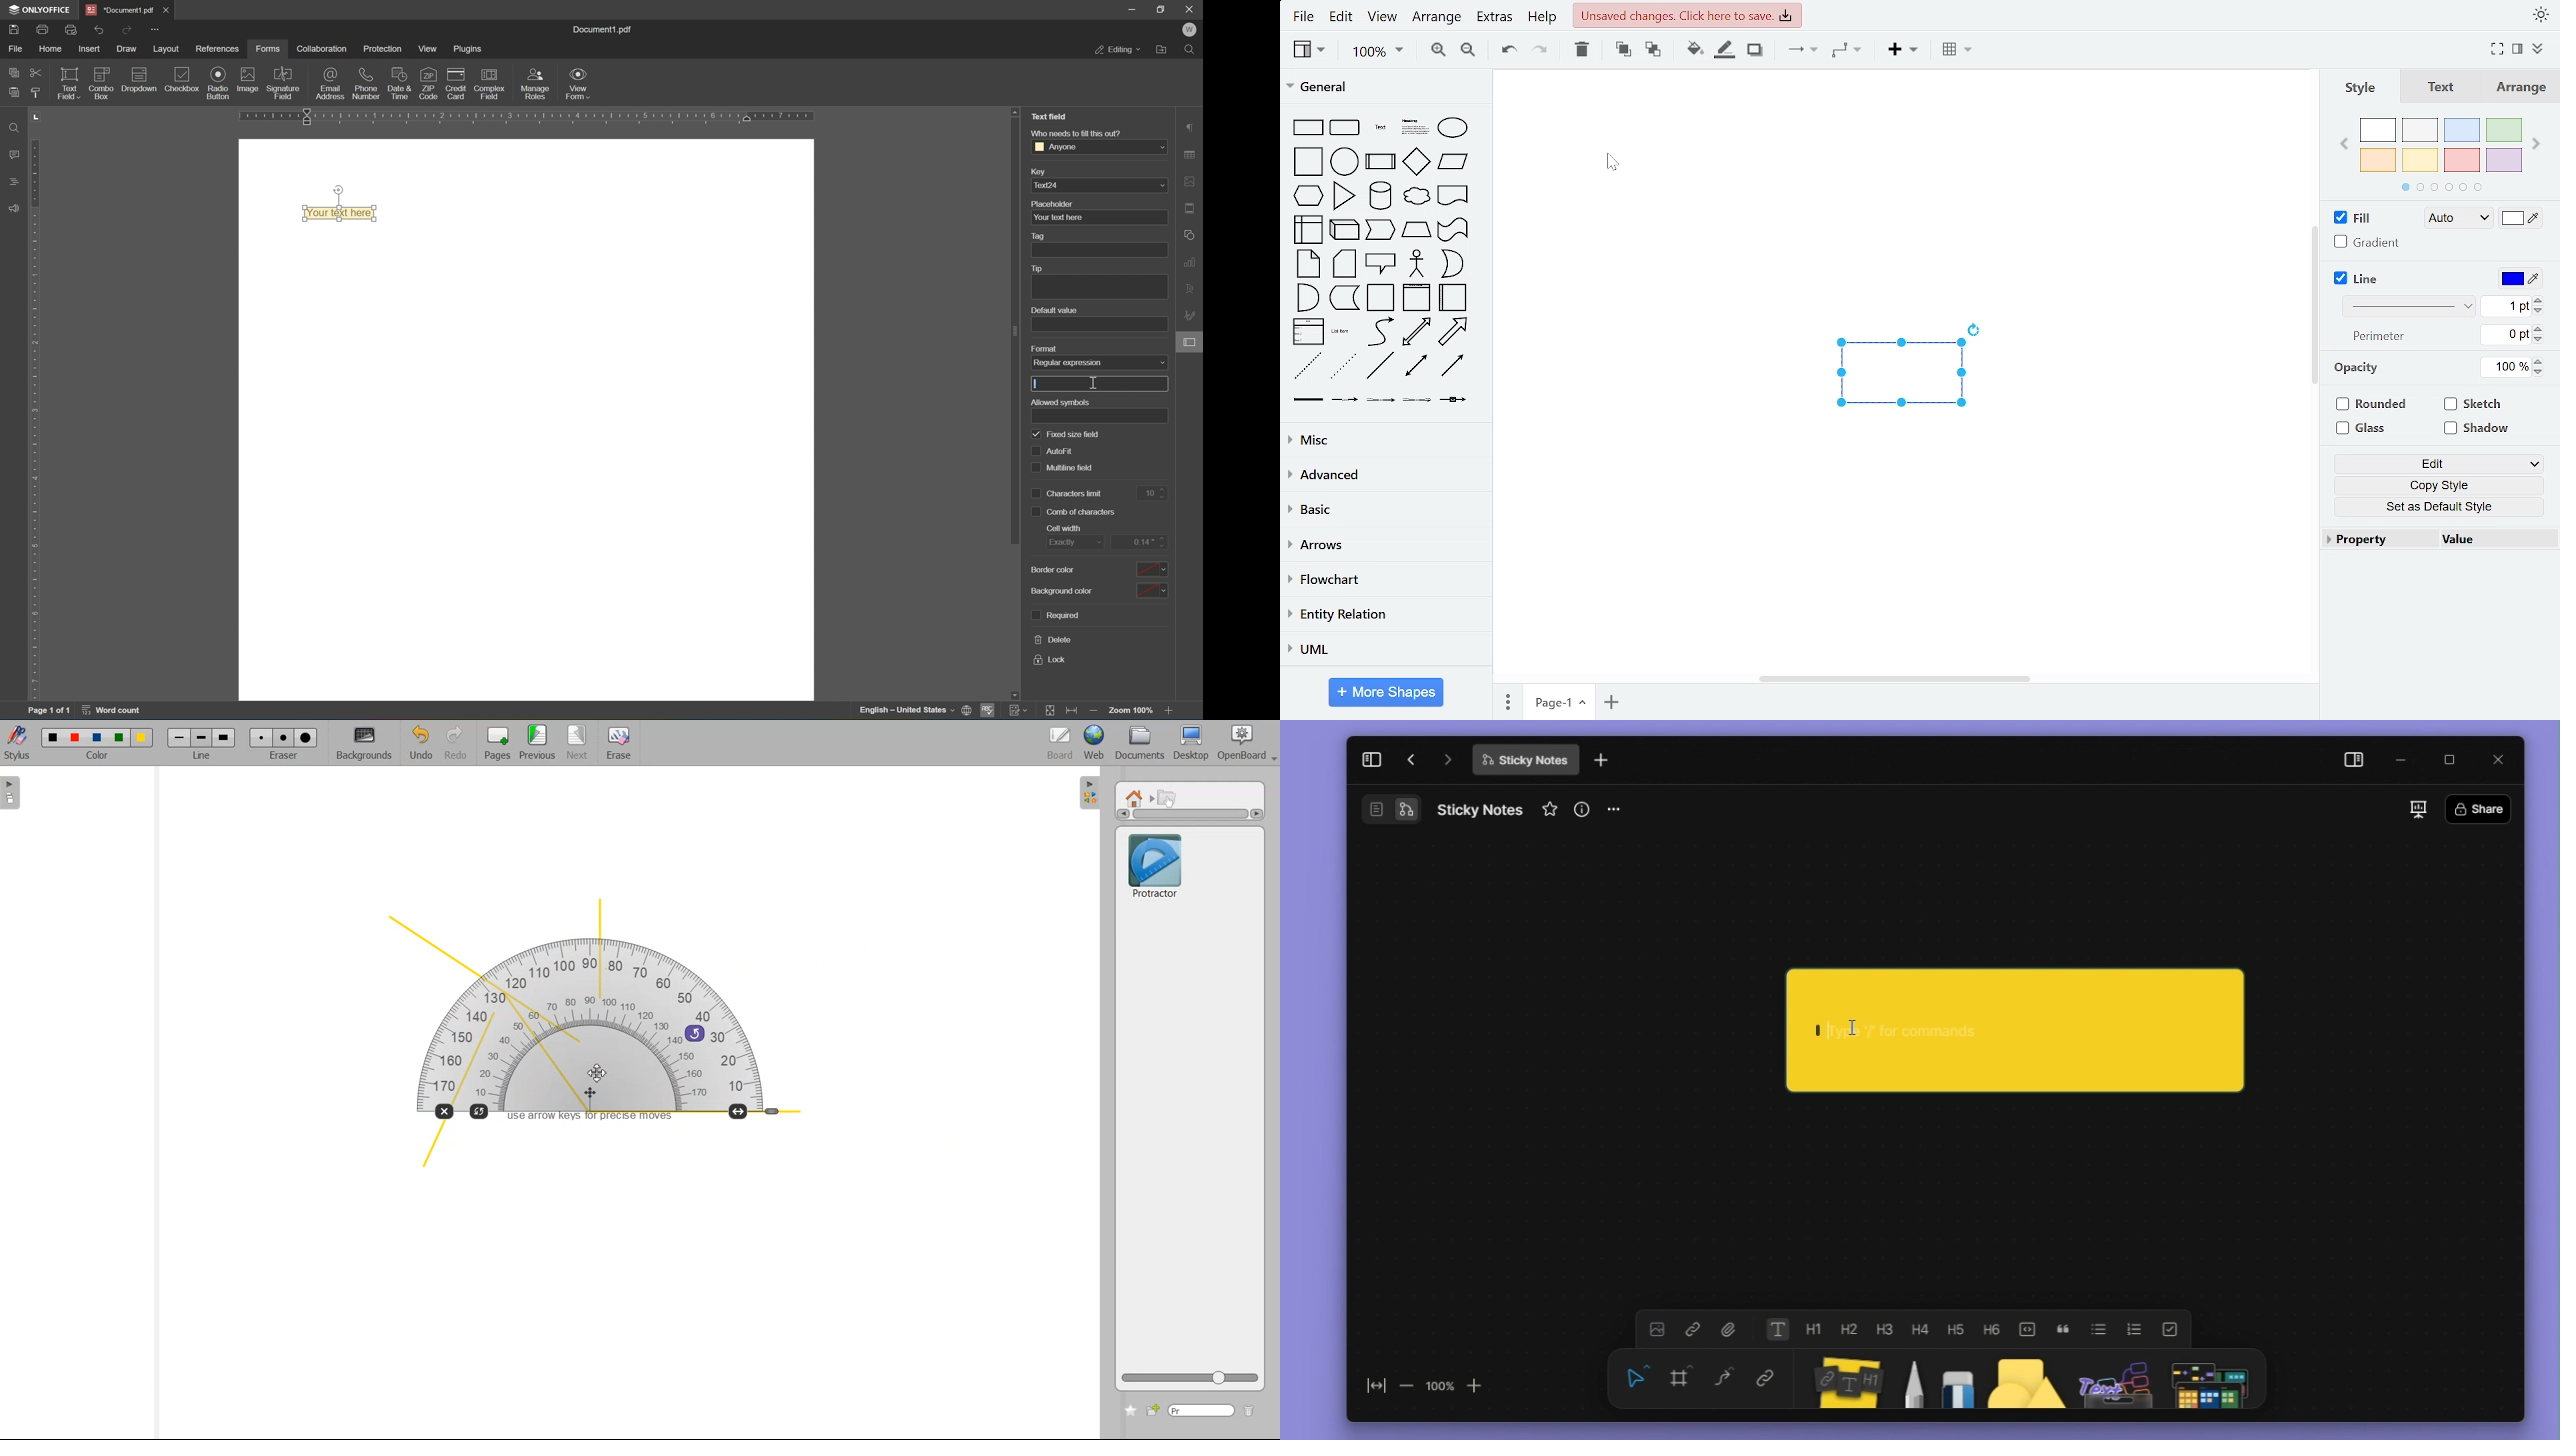 This screenshot has width=2576, height=1456. Describe the element at coordinates (2498, 538) in the screenshot. I see `value` at that location.